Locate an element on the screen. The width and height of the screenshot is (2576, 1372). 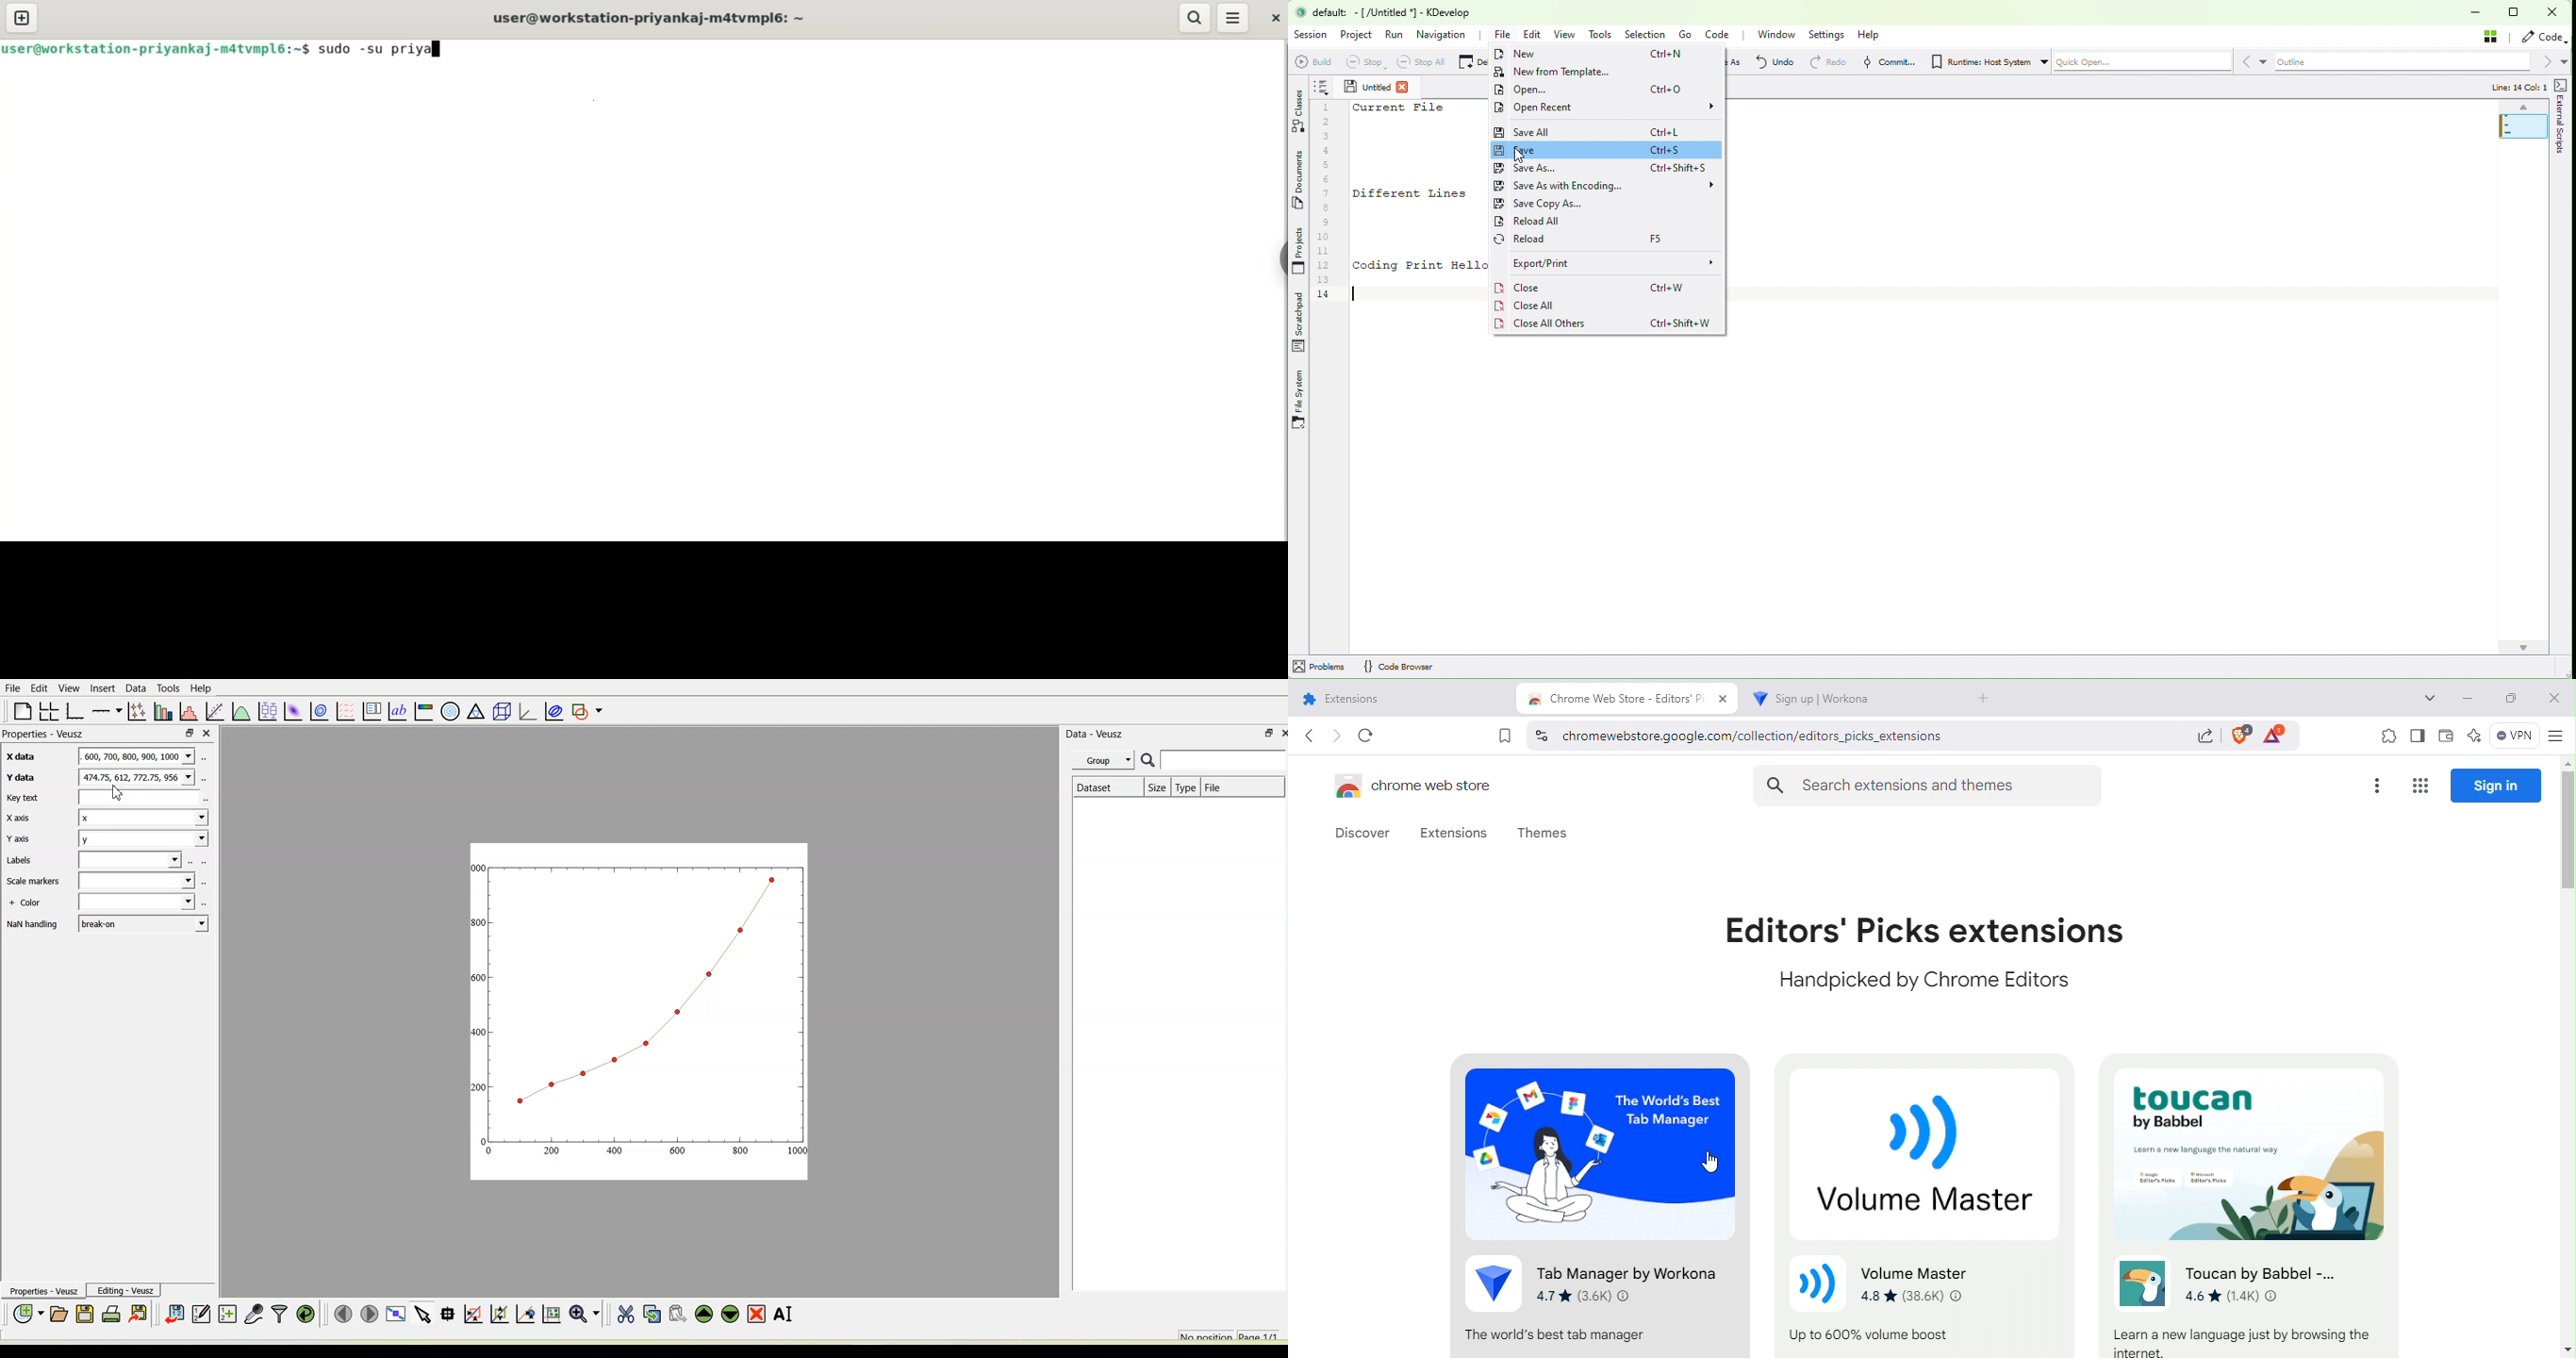
Plot bar charts is located at coordinates (163, 712).